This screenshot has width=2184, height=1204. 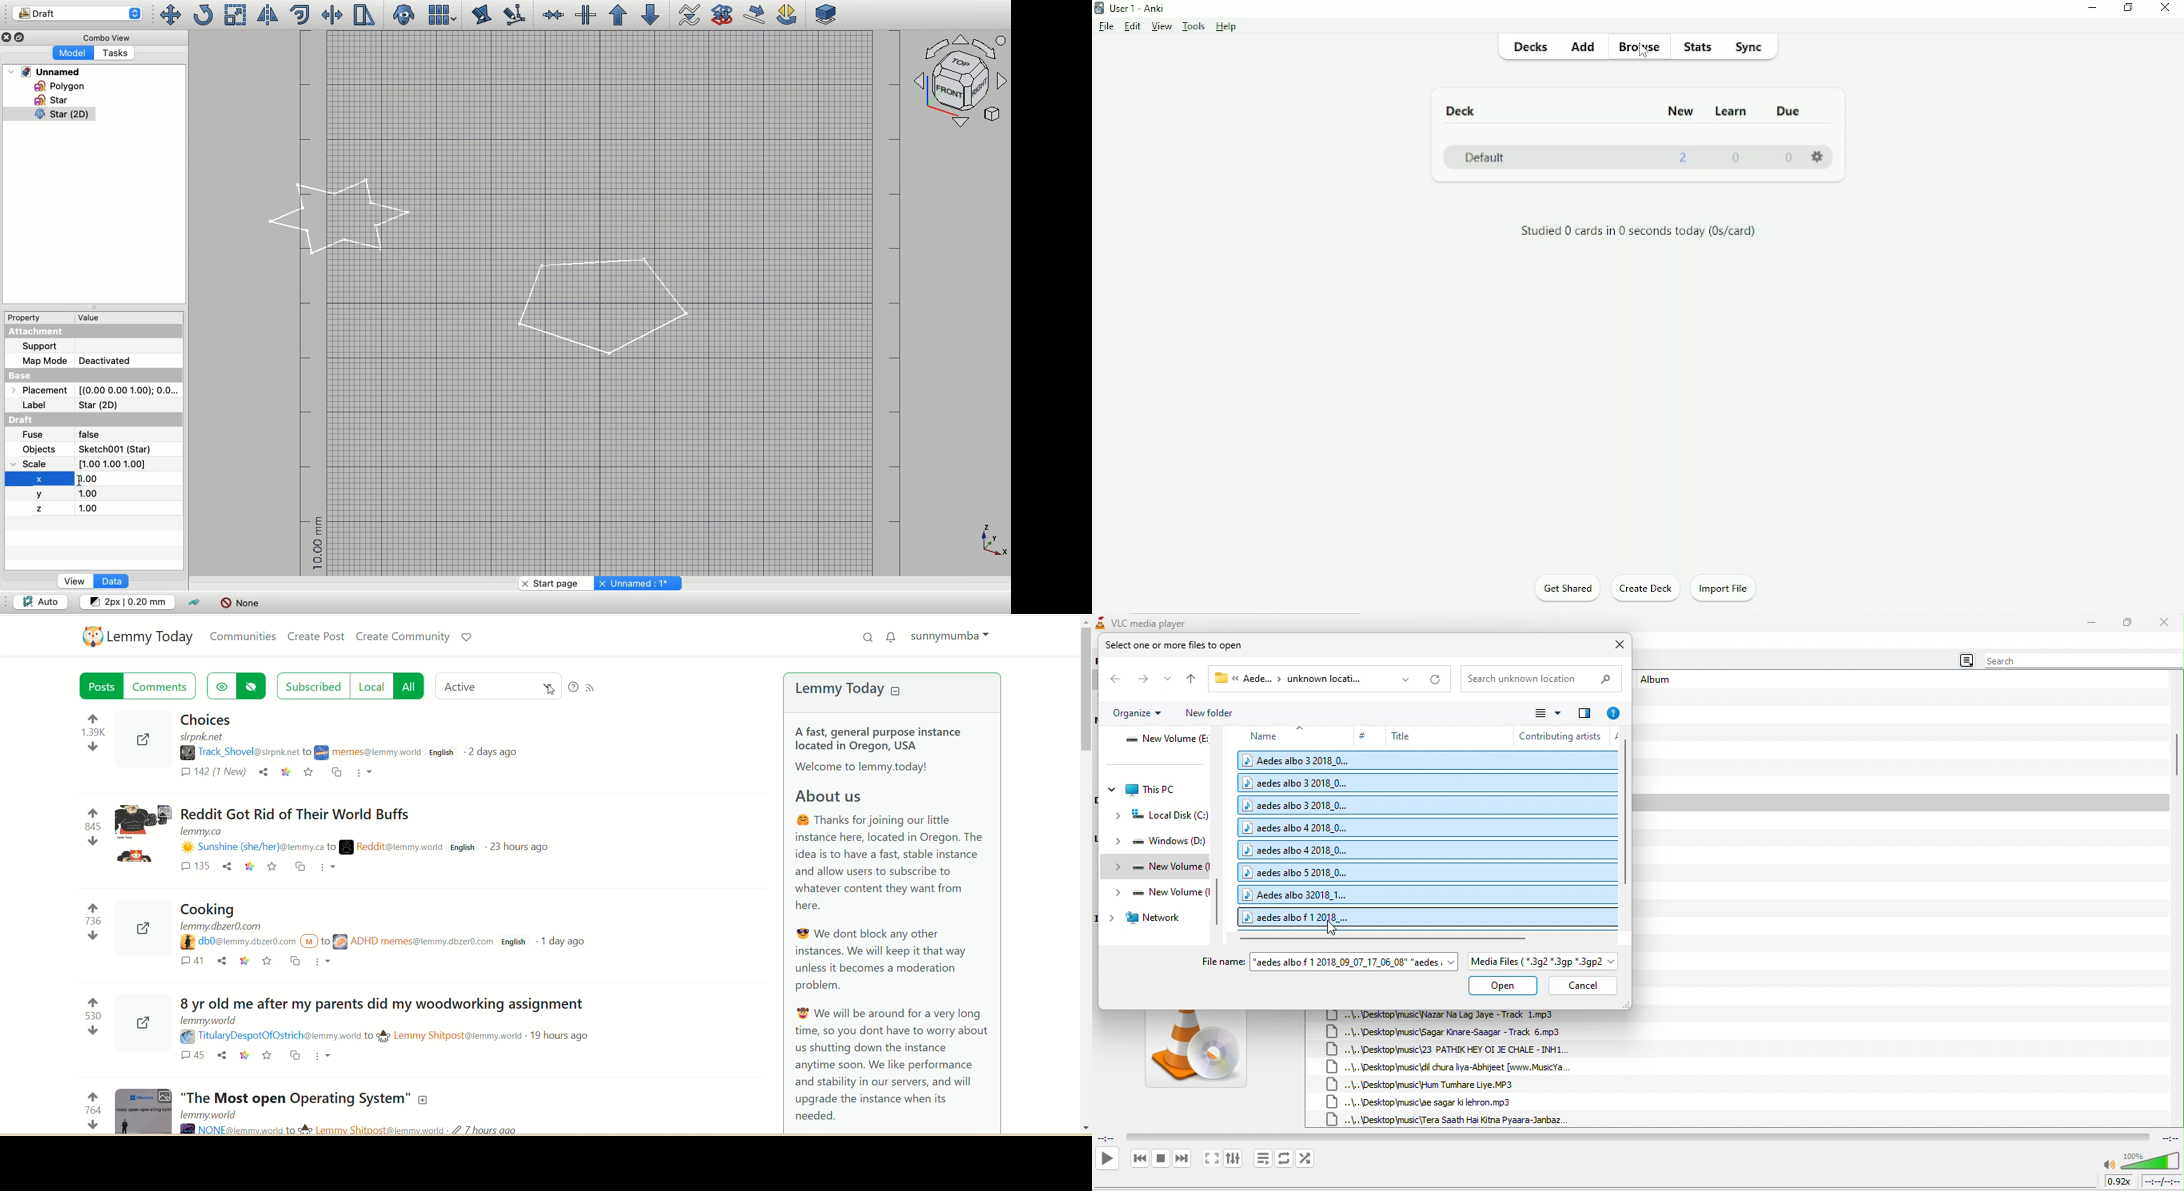 What do you see at coordinates (316, 638) in the screenshot?
I see `create post` at bounding box center [316, 638].